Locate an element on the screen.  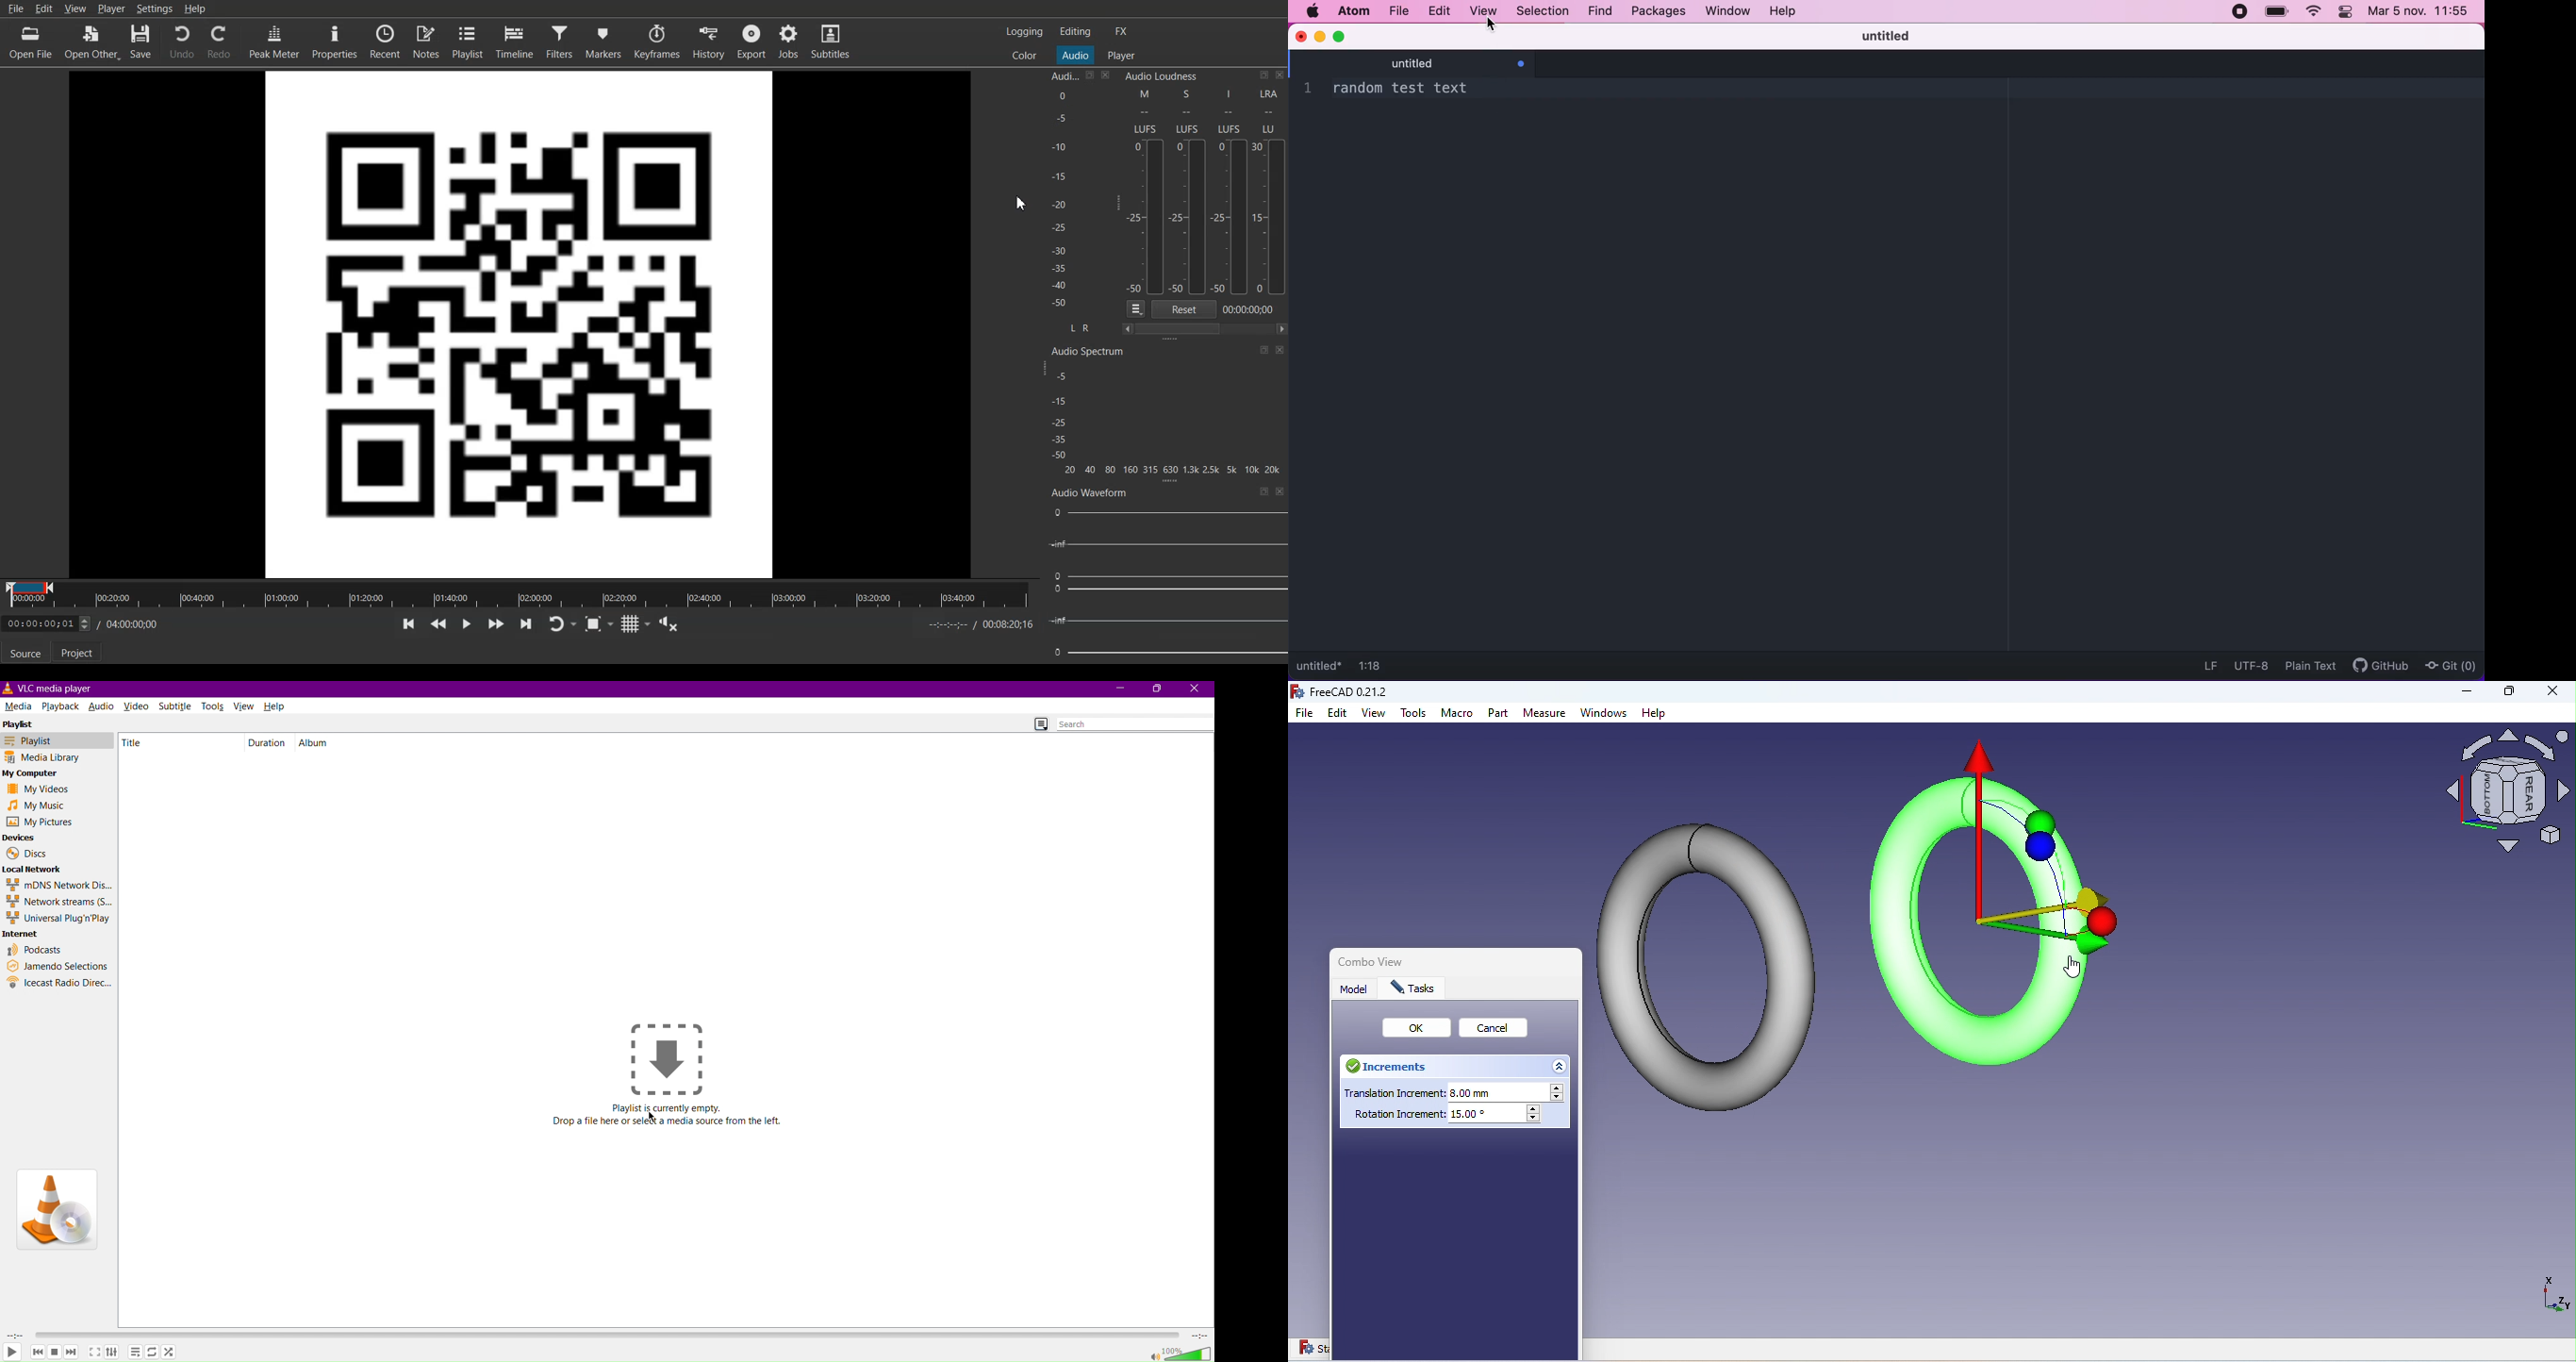
untitled* is located at coordinates (1320, 665).